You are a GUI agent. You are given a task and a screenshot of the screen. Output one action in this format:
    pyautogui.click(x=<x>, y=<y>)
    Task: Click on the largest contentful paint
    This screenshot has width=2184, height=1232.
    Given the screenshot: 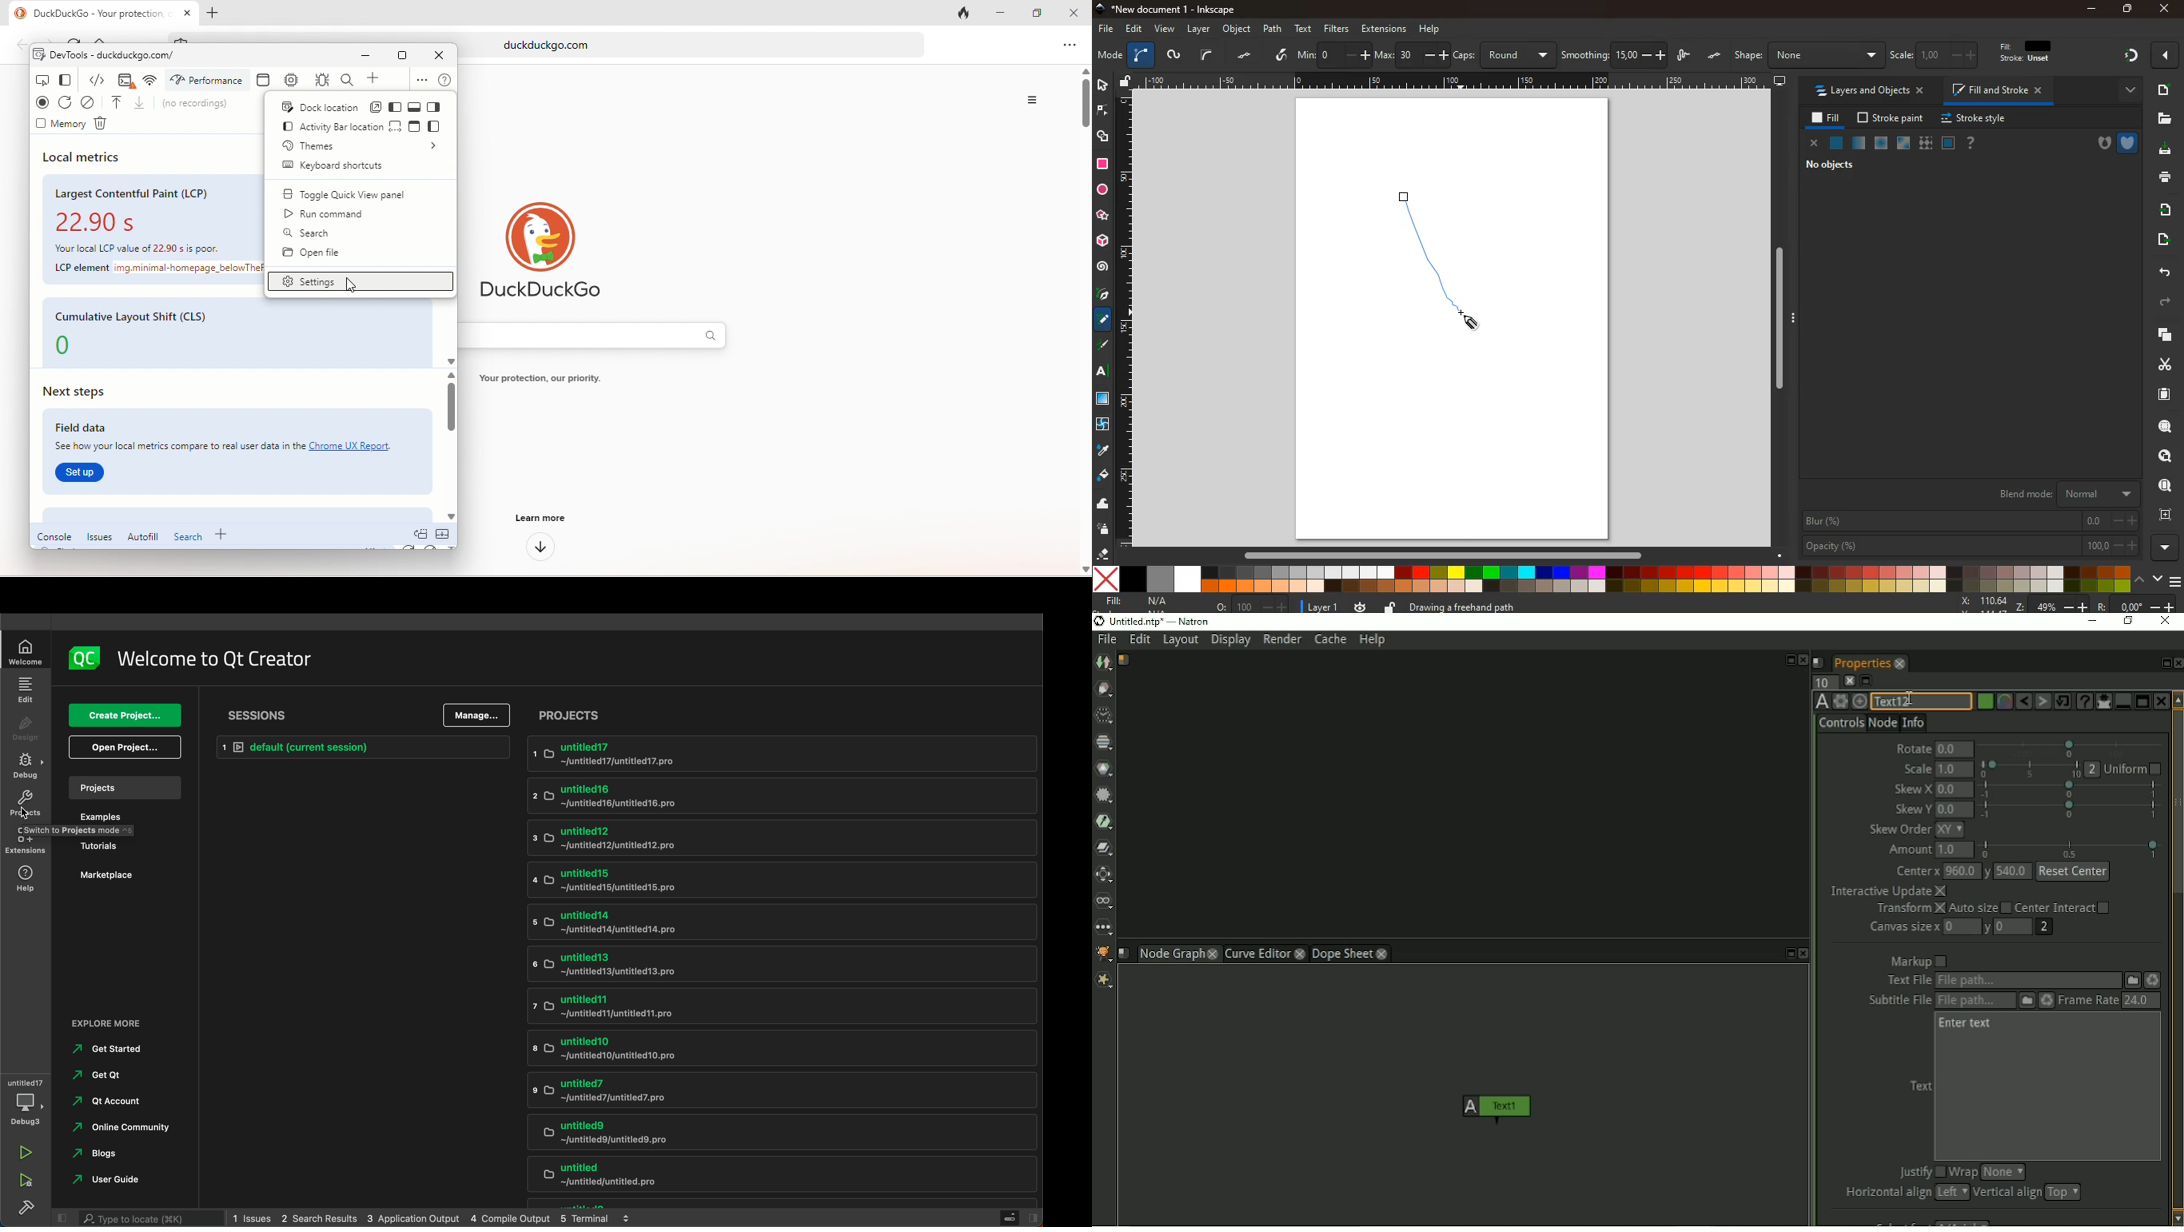 What is the action you would take?
    pyautogui.click(x=135, y=193)
    